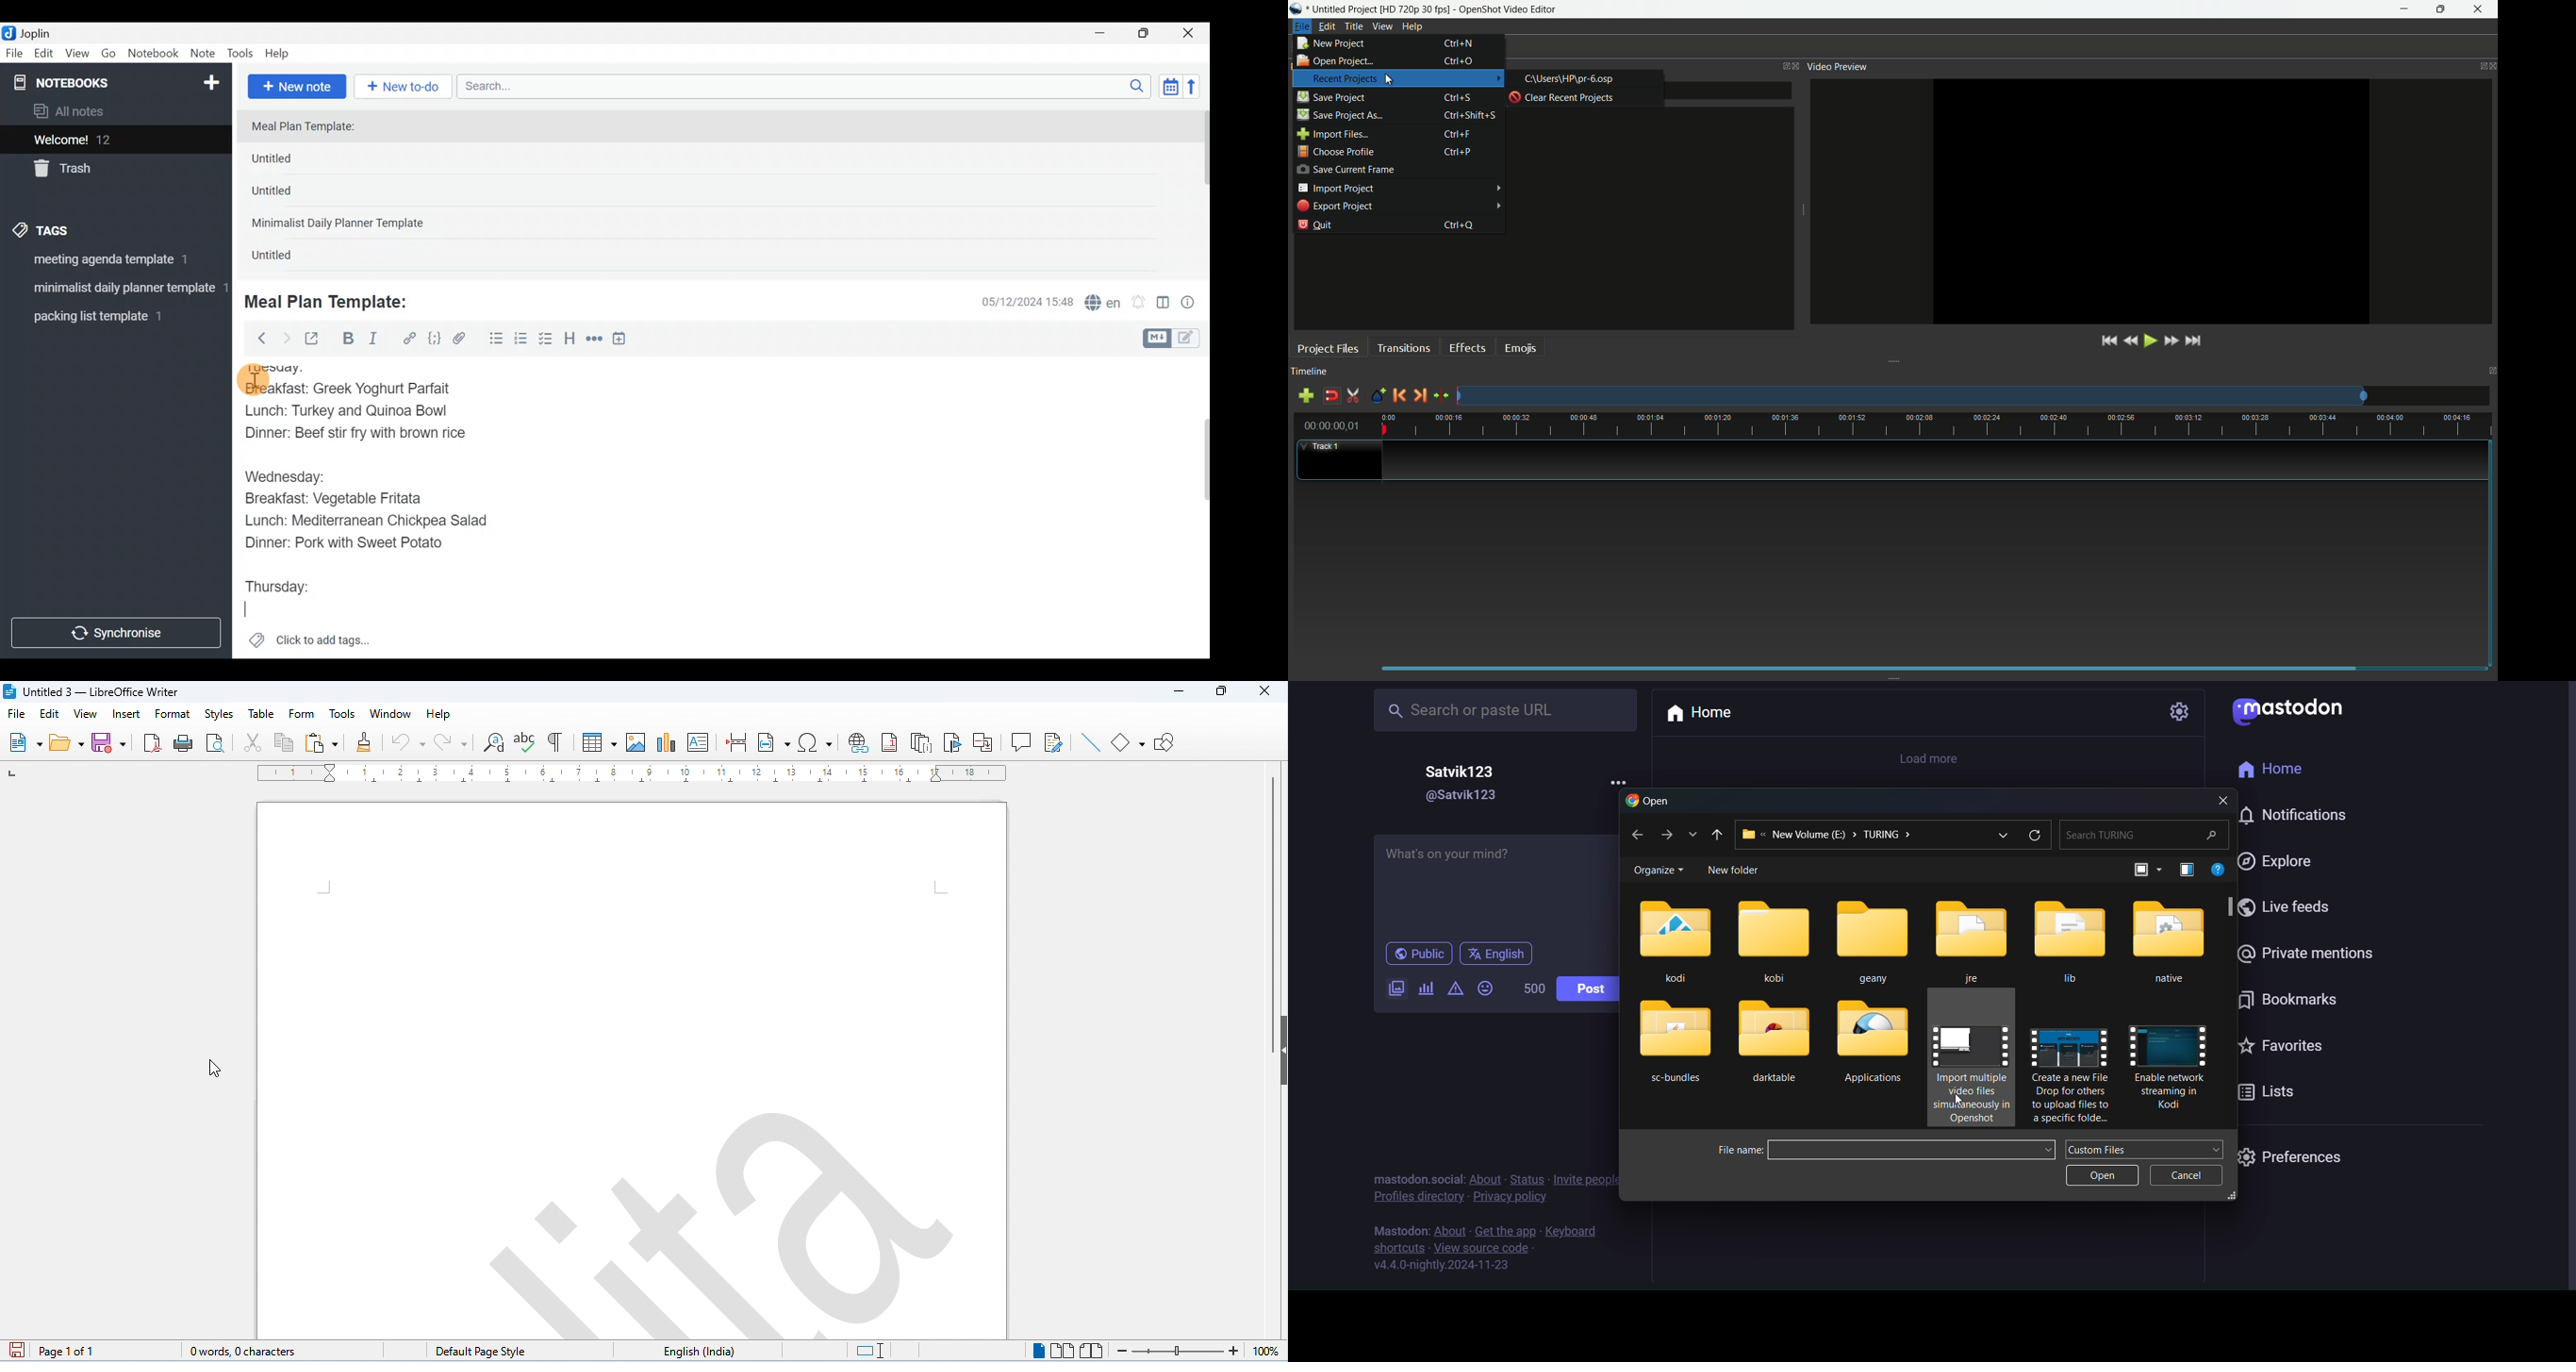  I want to click on Untitled, so click(292, 161).